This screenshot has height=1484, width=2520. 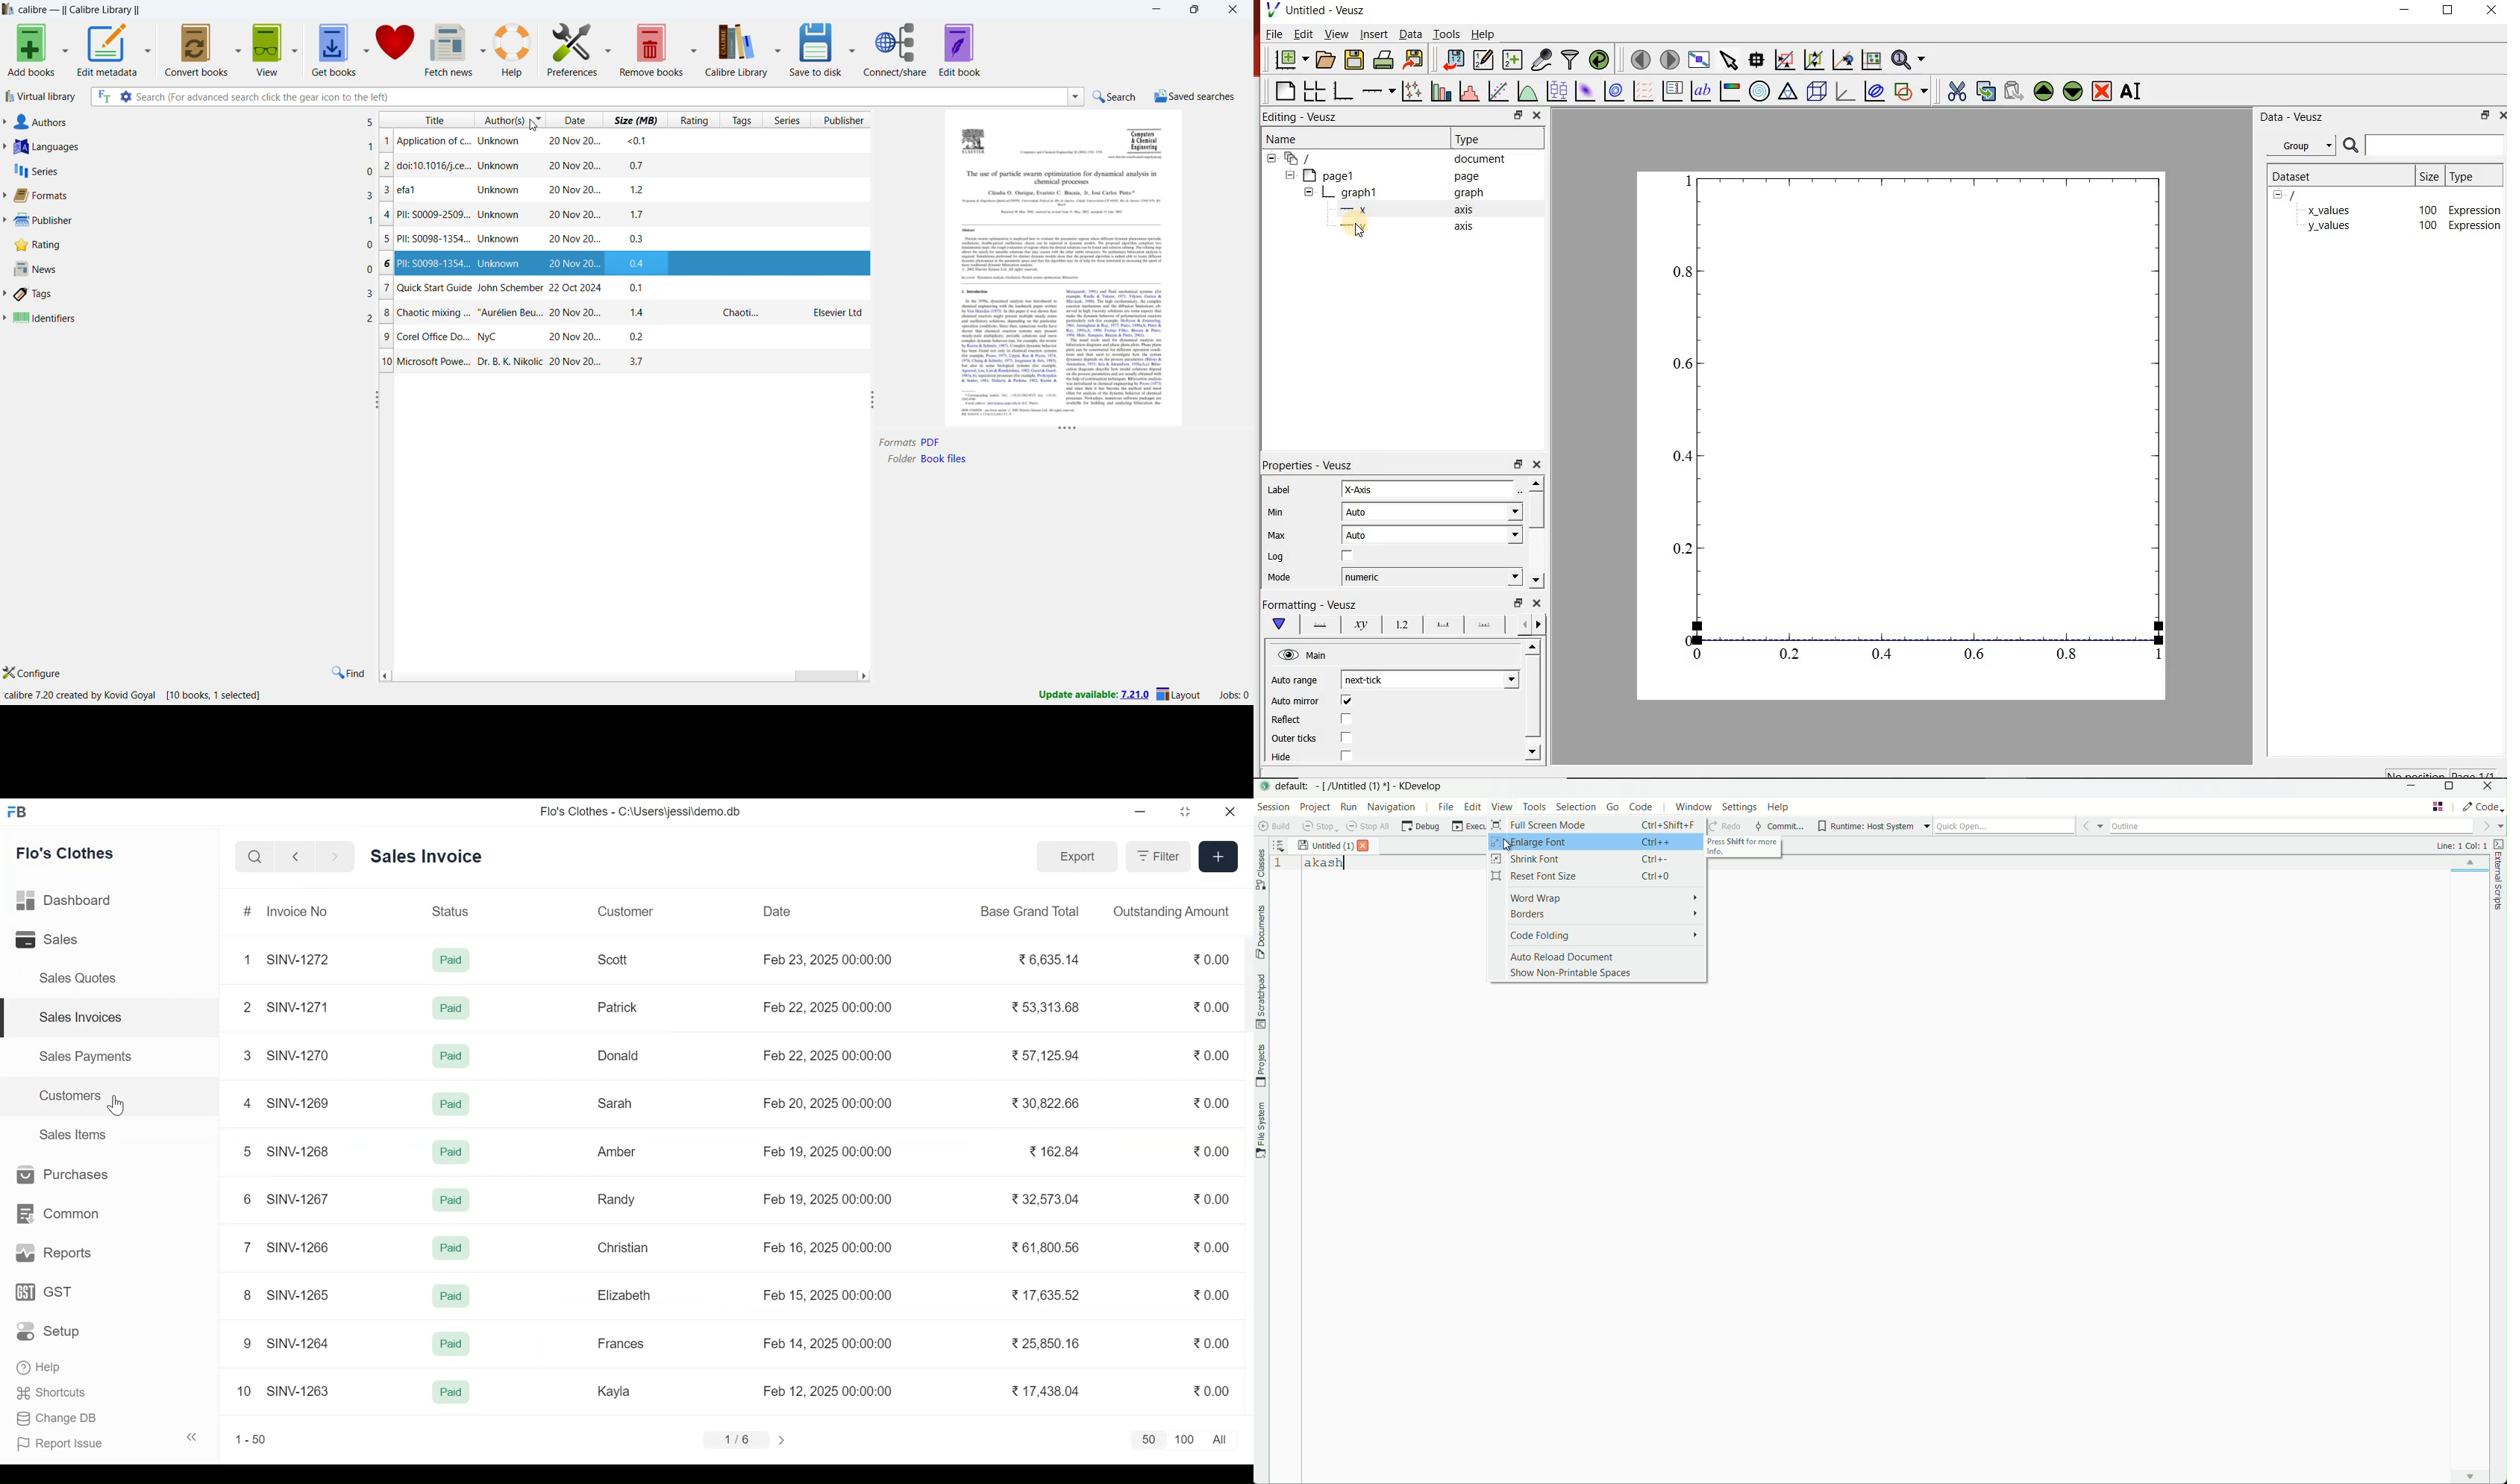 What do you see at coordinates (1335, 174) in the screenshot?
I see `page1` at bounding box center [1335, 174].